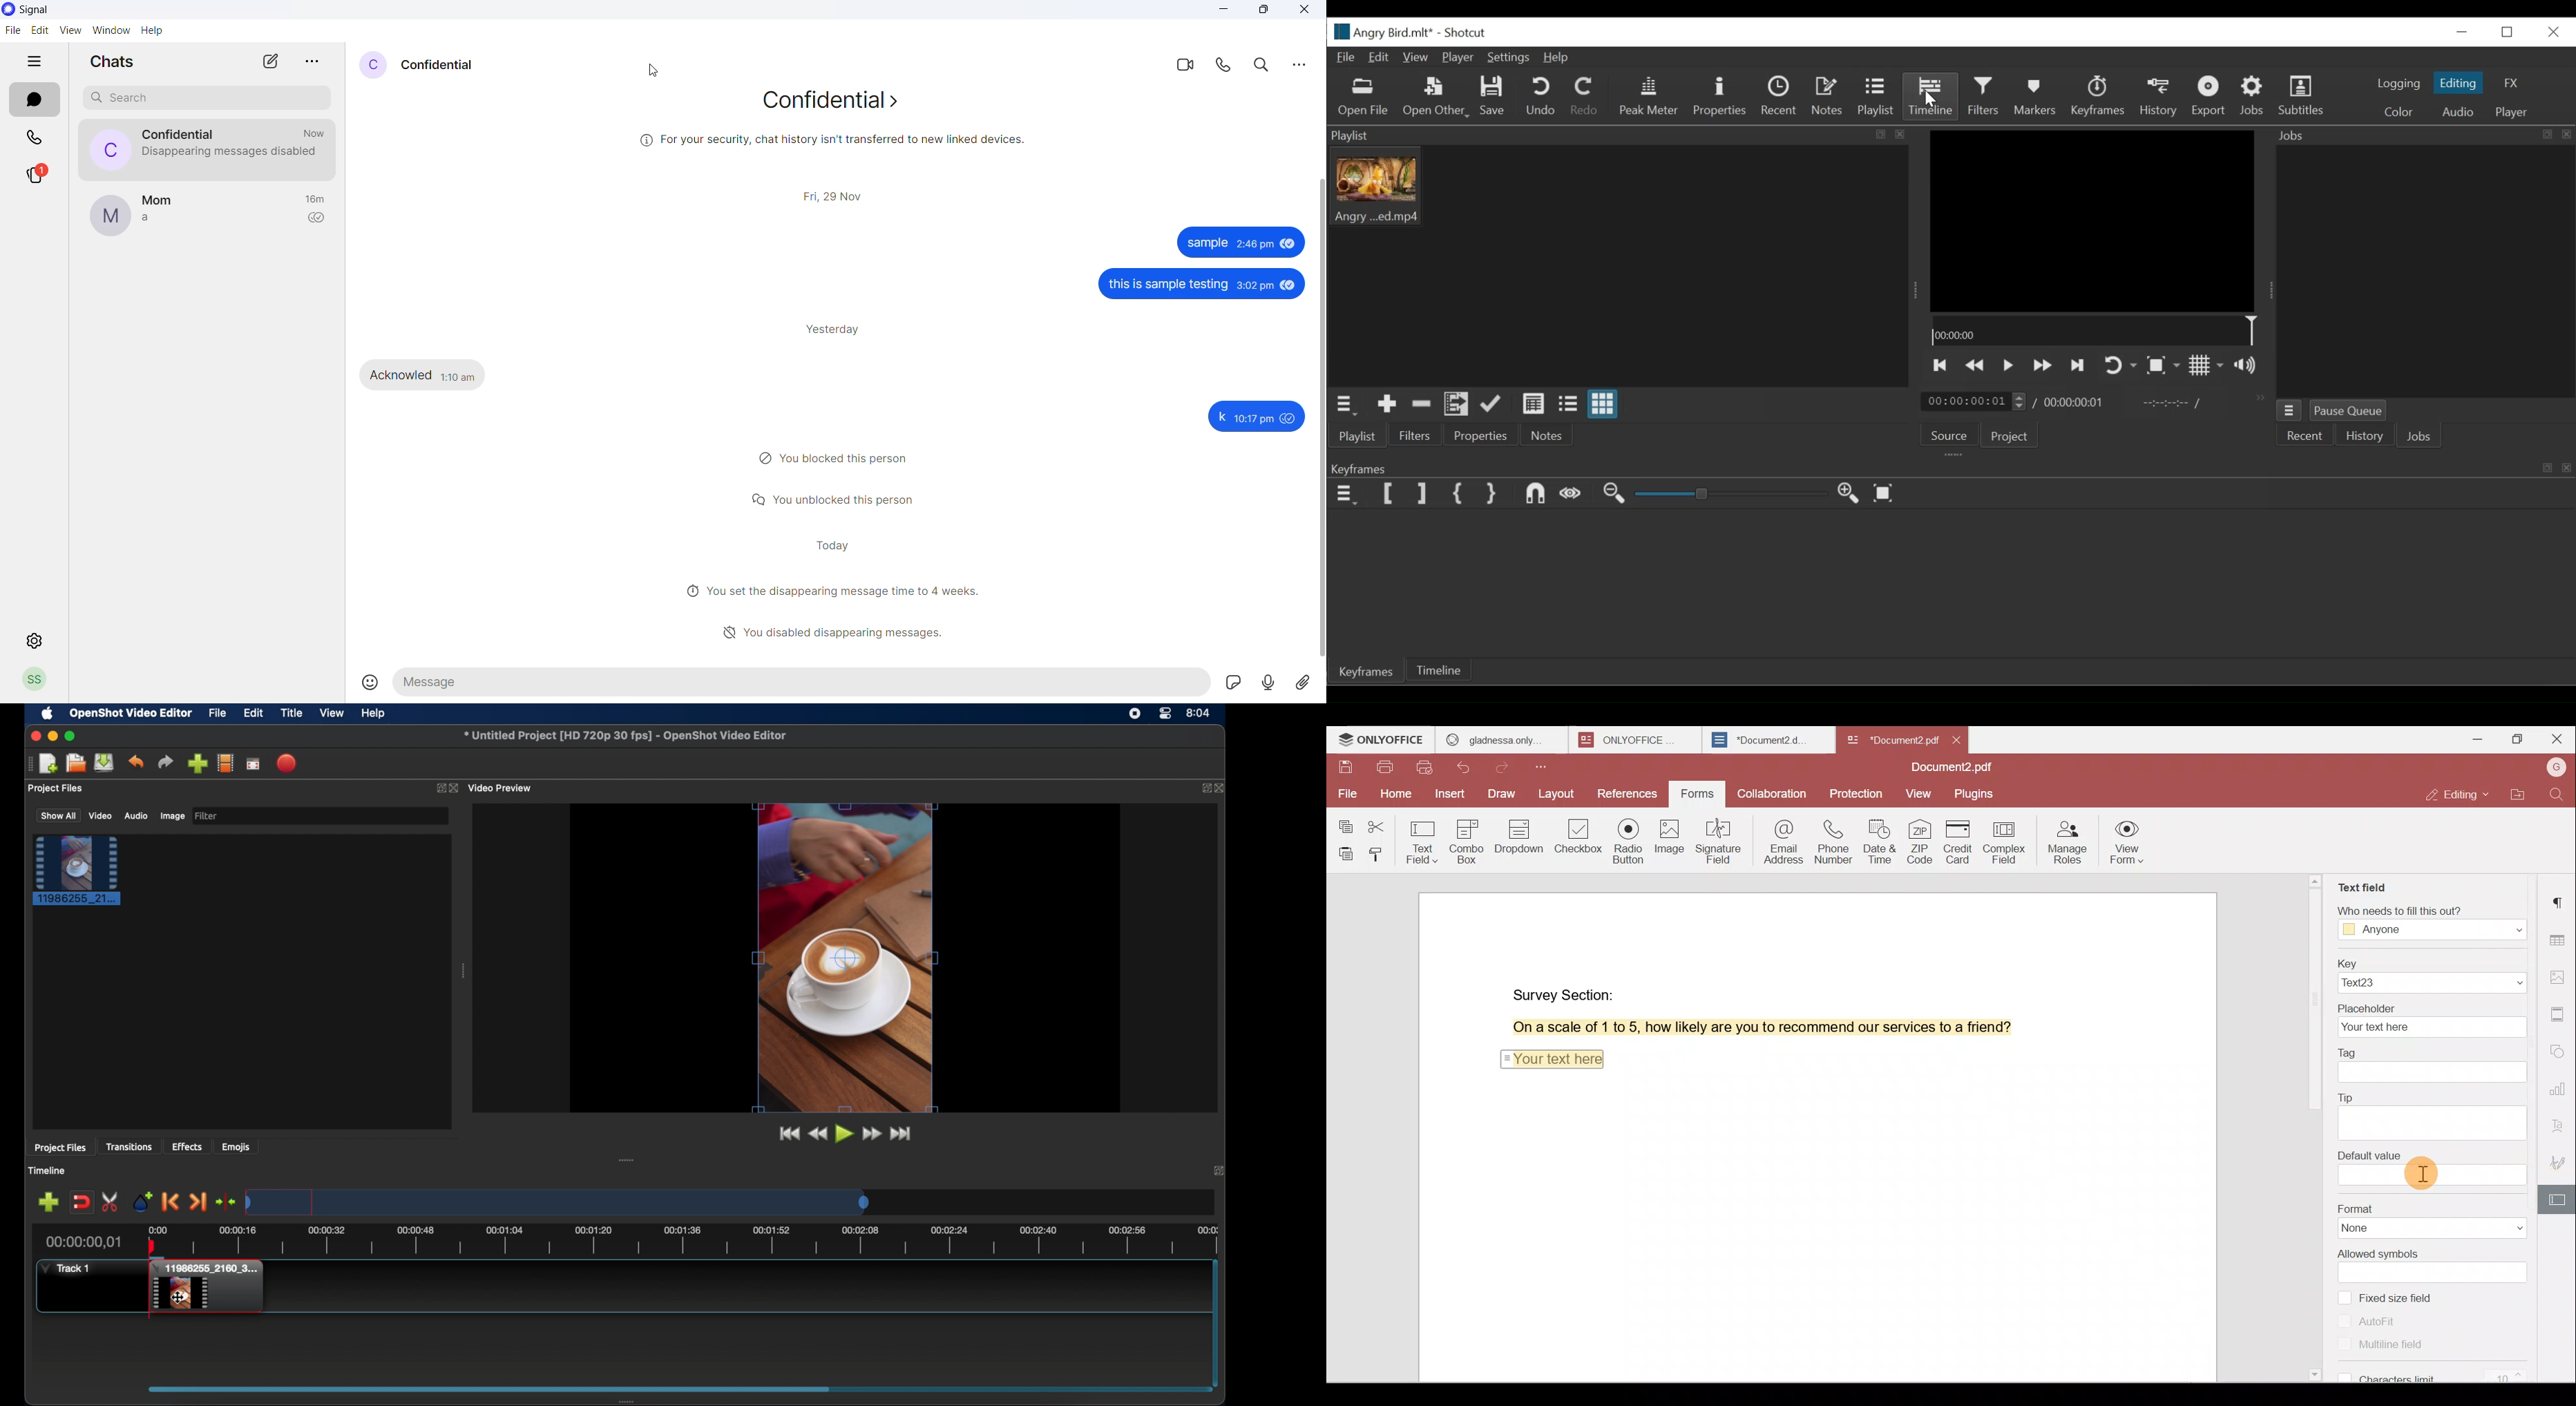  Describe the element at coordinates (2422, 269) in the screenshot. I see `Jobs Panel` at that location.